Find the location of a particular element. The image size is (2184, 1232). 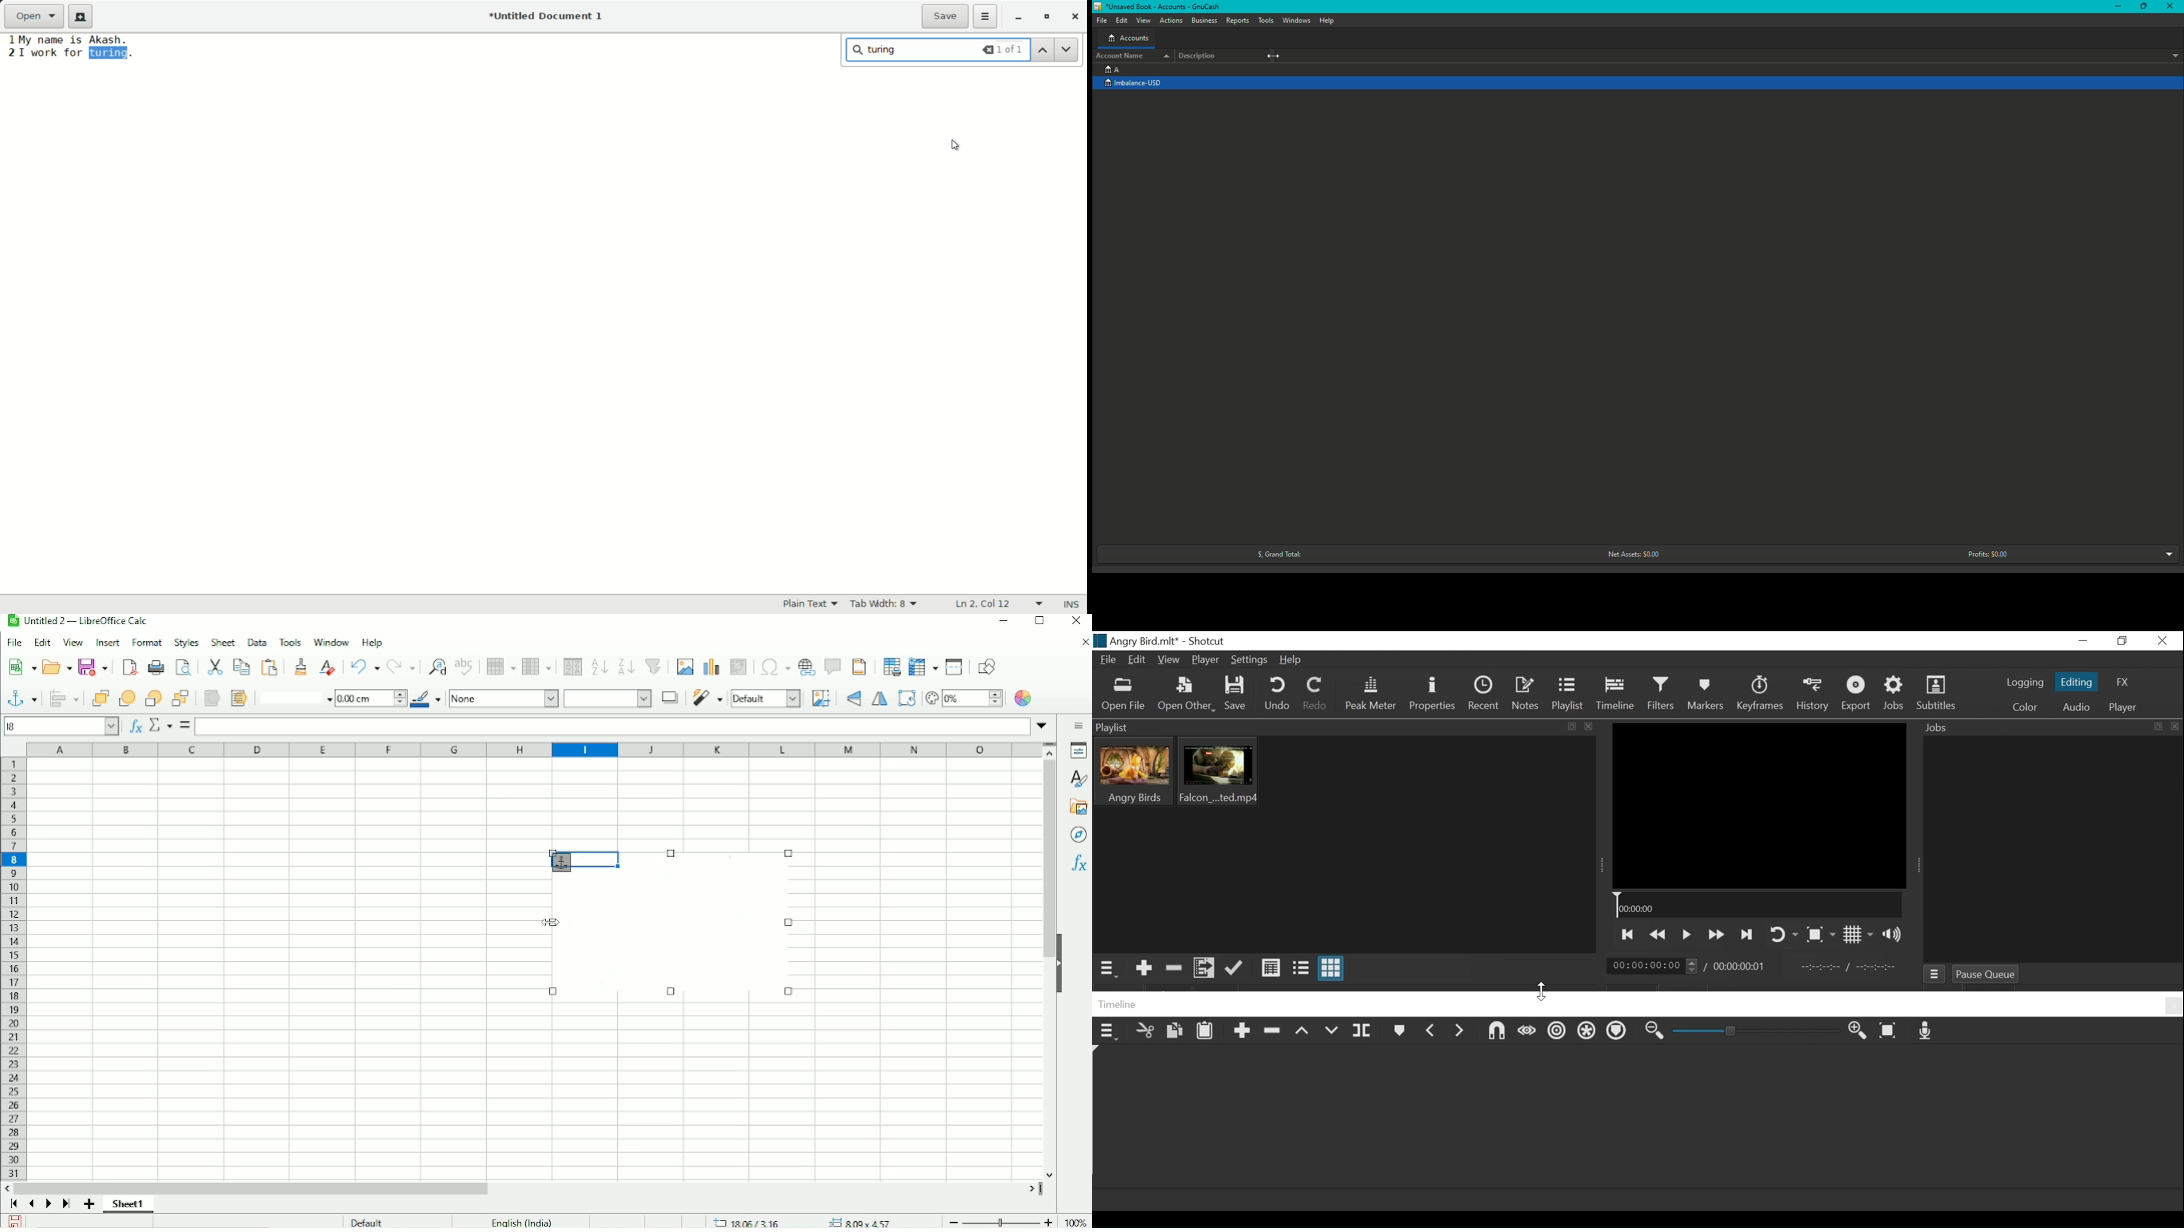

Restore is located at coordinates (2122, 641).